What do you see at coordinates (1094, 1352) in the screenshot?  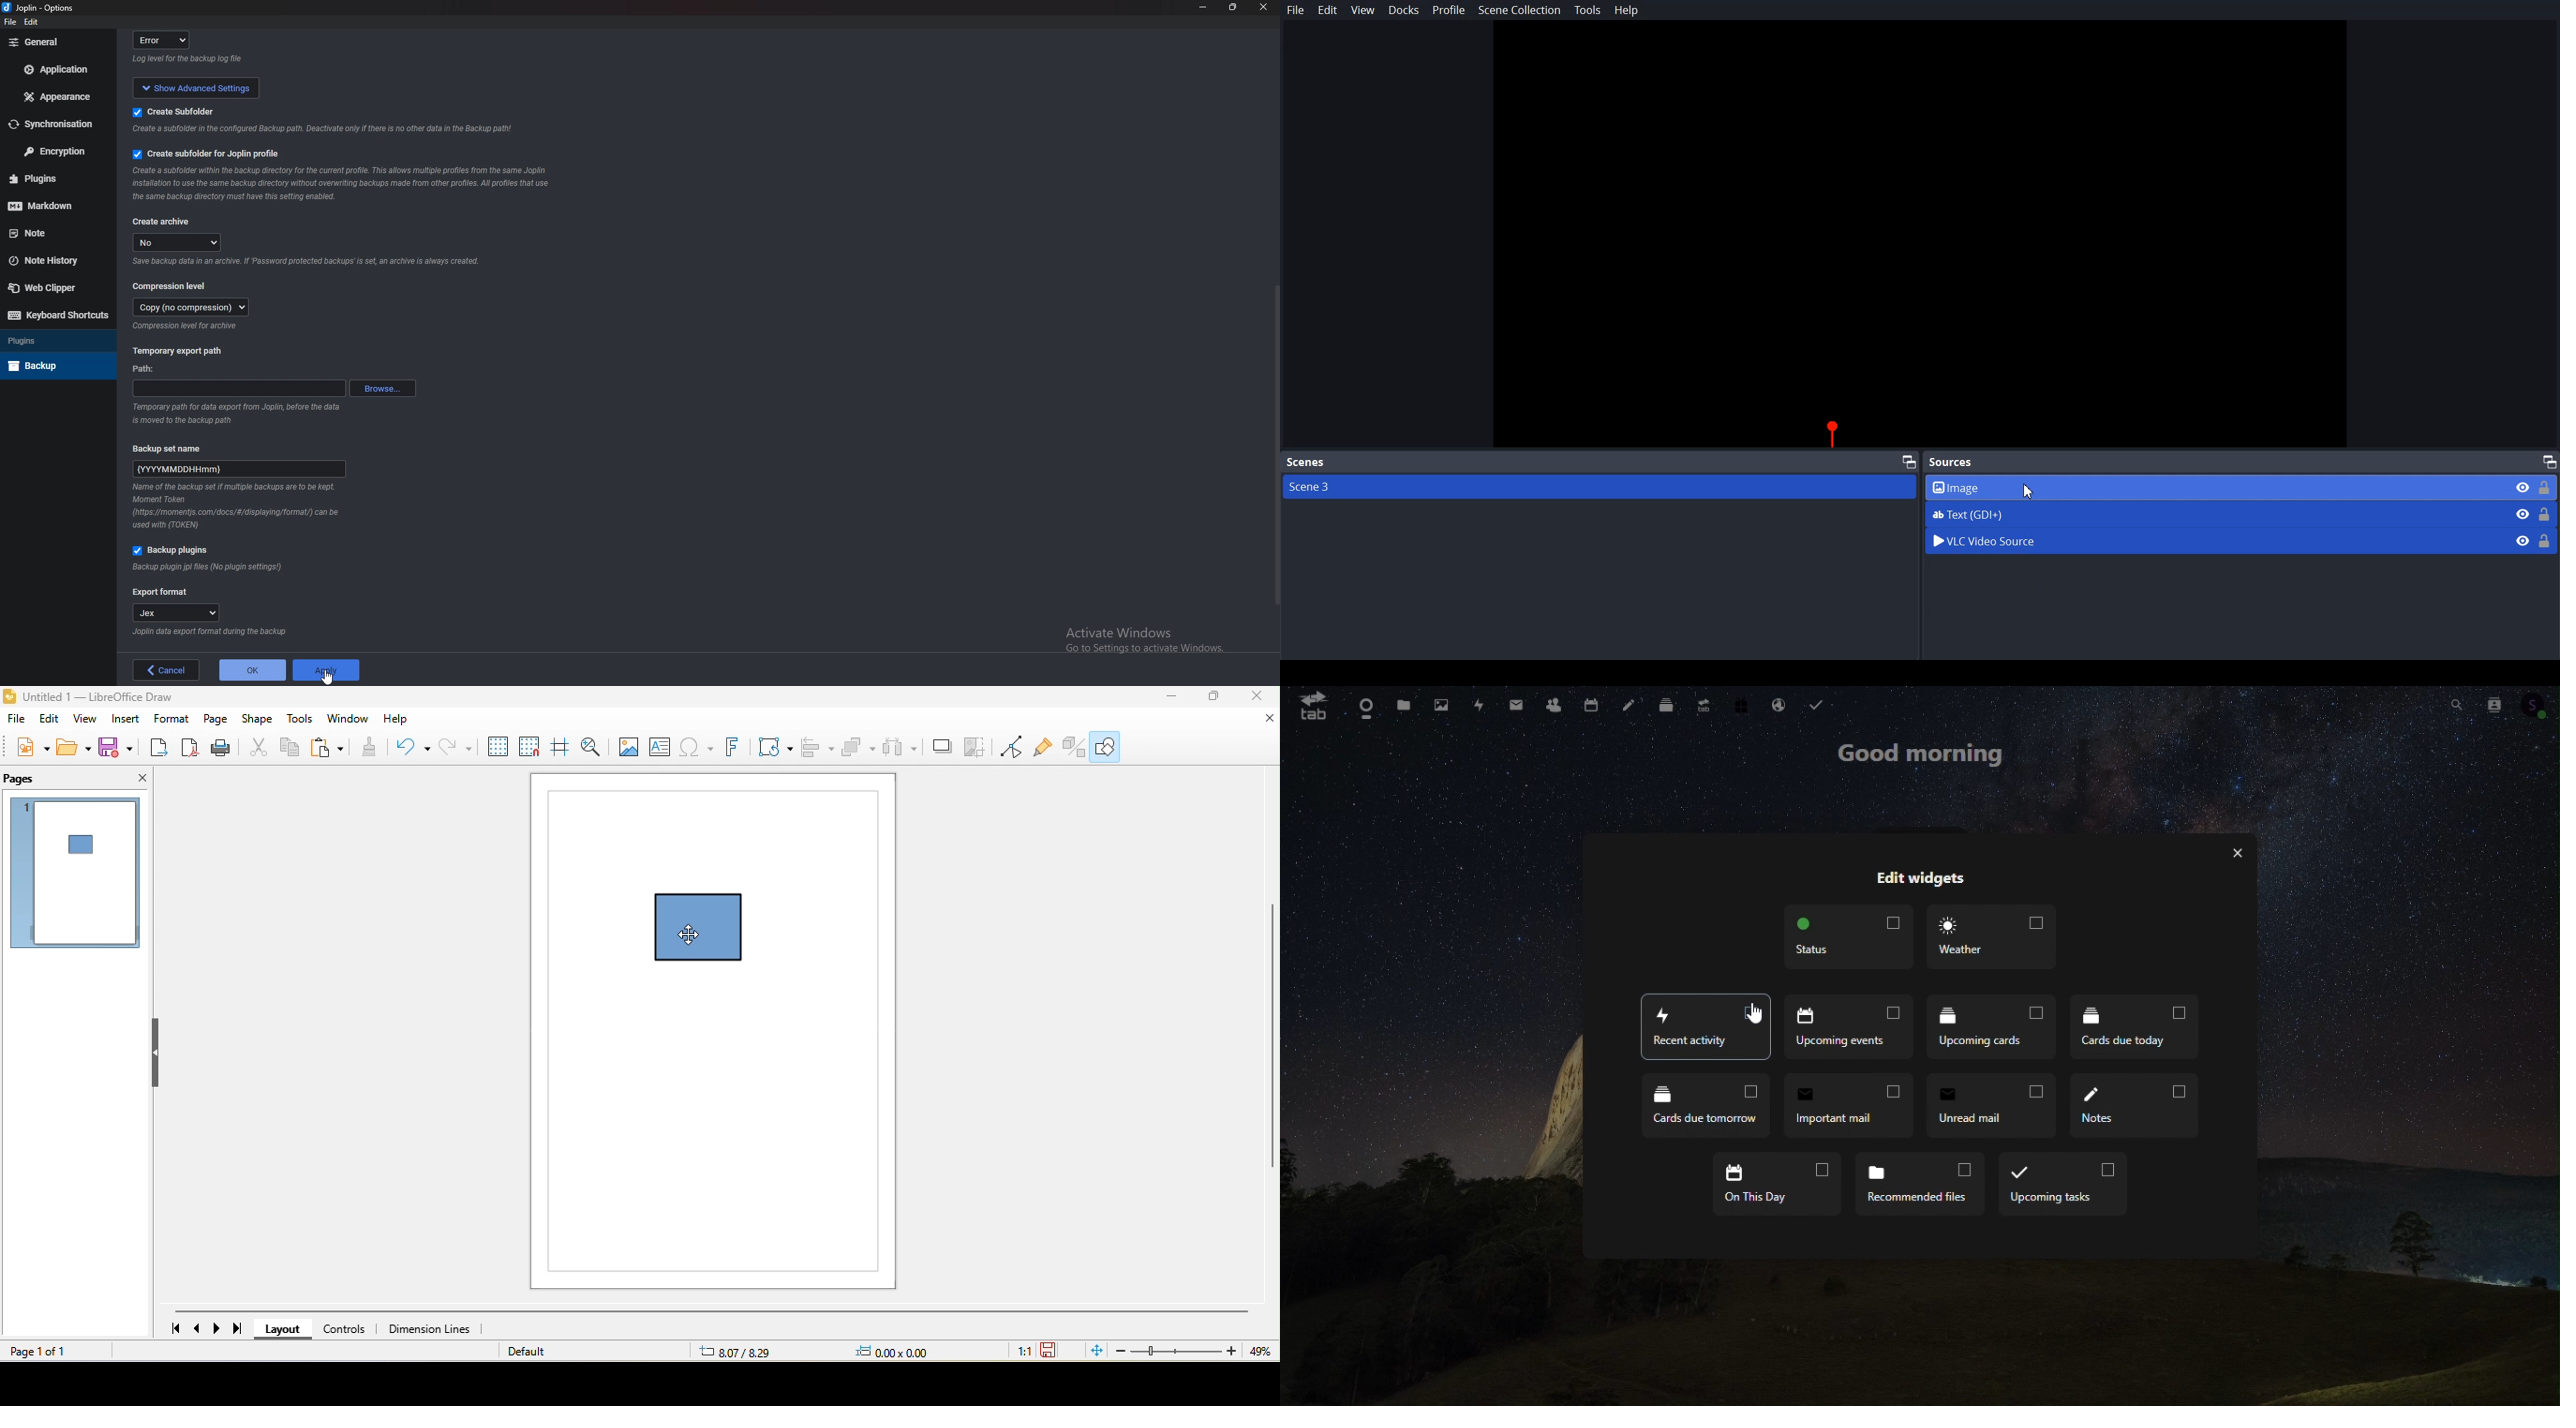 I see `fit page to current window` at bounding box center [1094, 1352].